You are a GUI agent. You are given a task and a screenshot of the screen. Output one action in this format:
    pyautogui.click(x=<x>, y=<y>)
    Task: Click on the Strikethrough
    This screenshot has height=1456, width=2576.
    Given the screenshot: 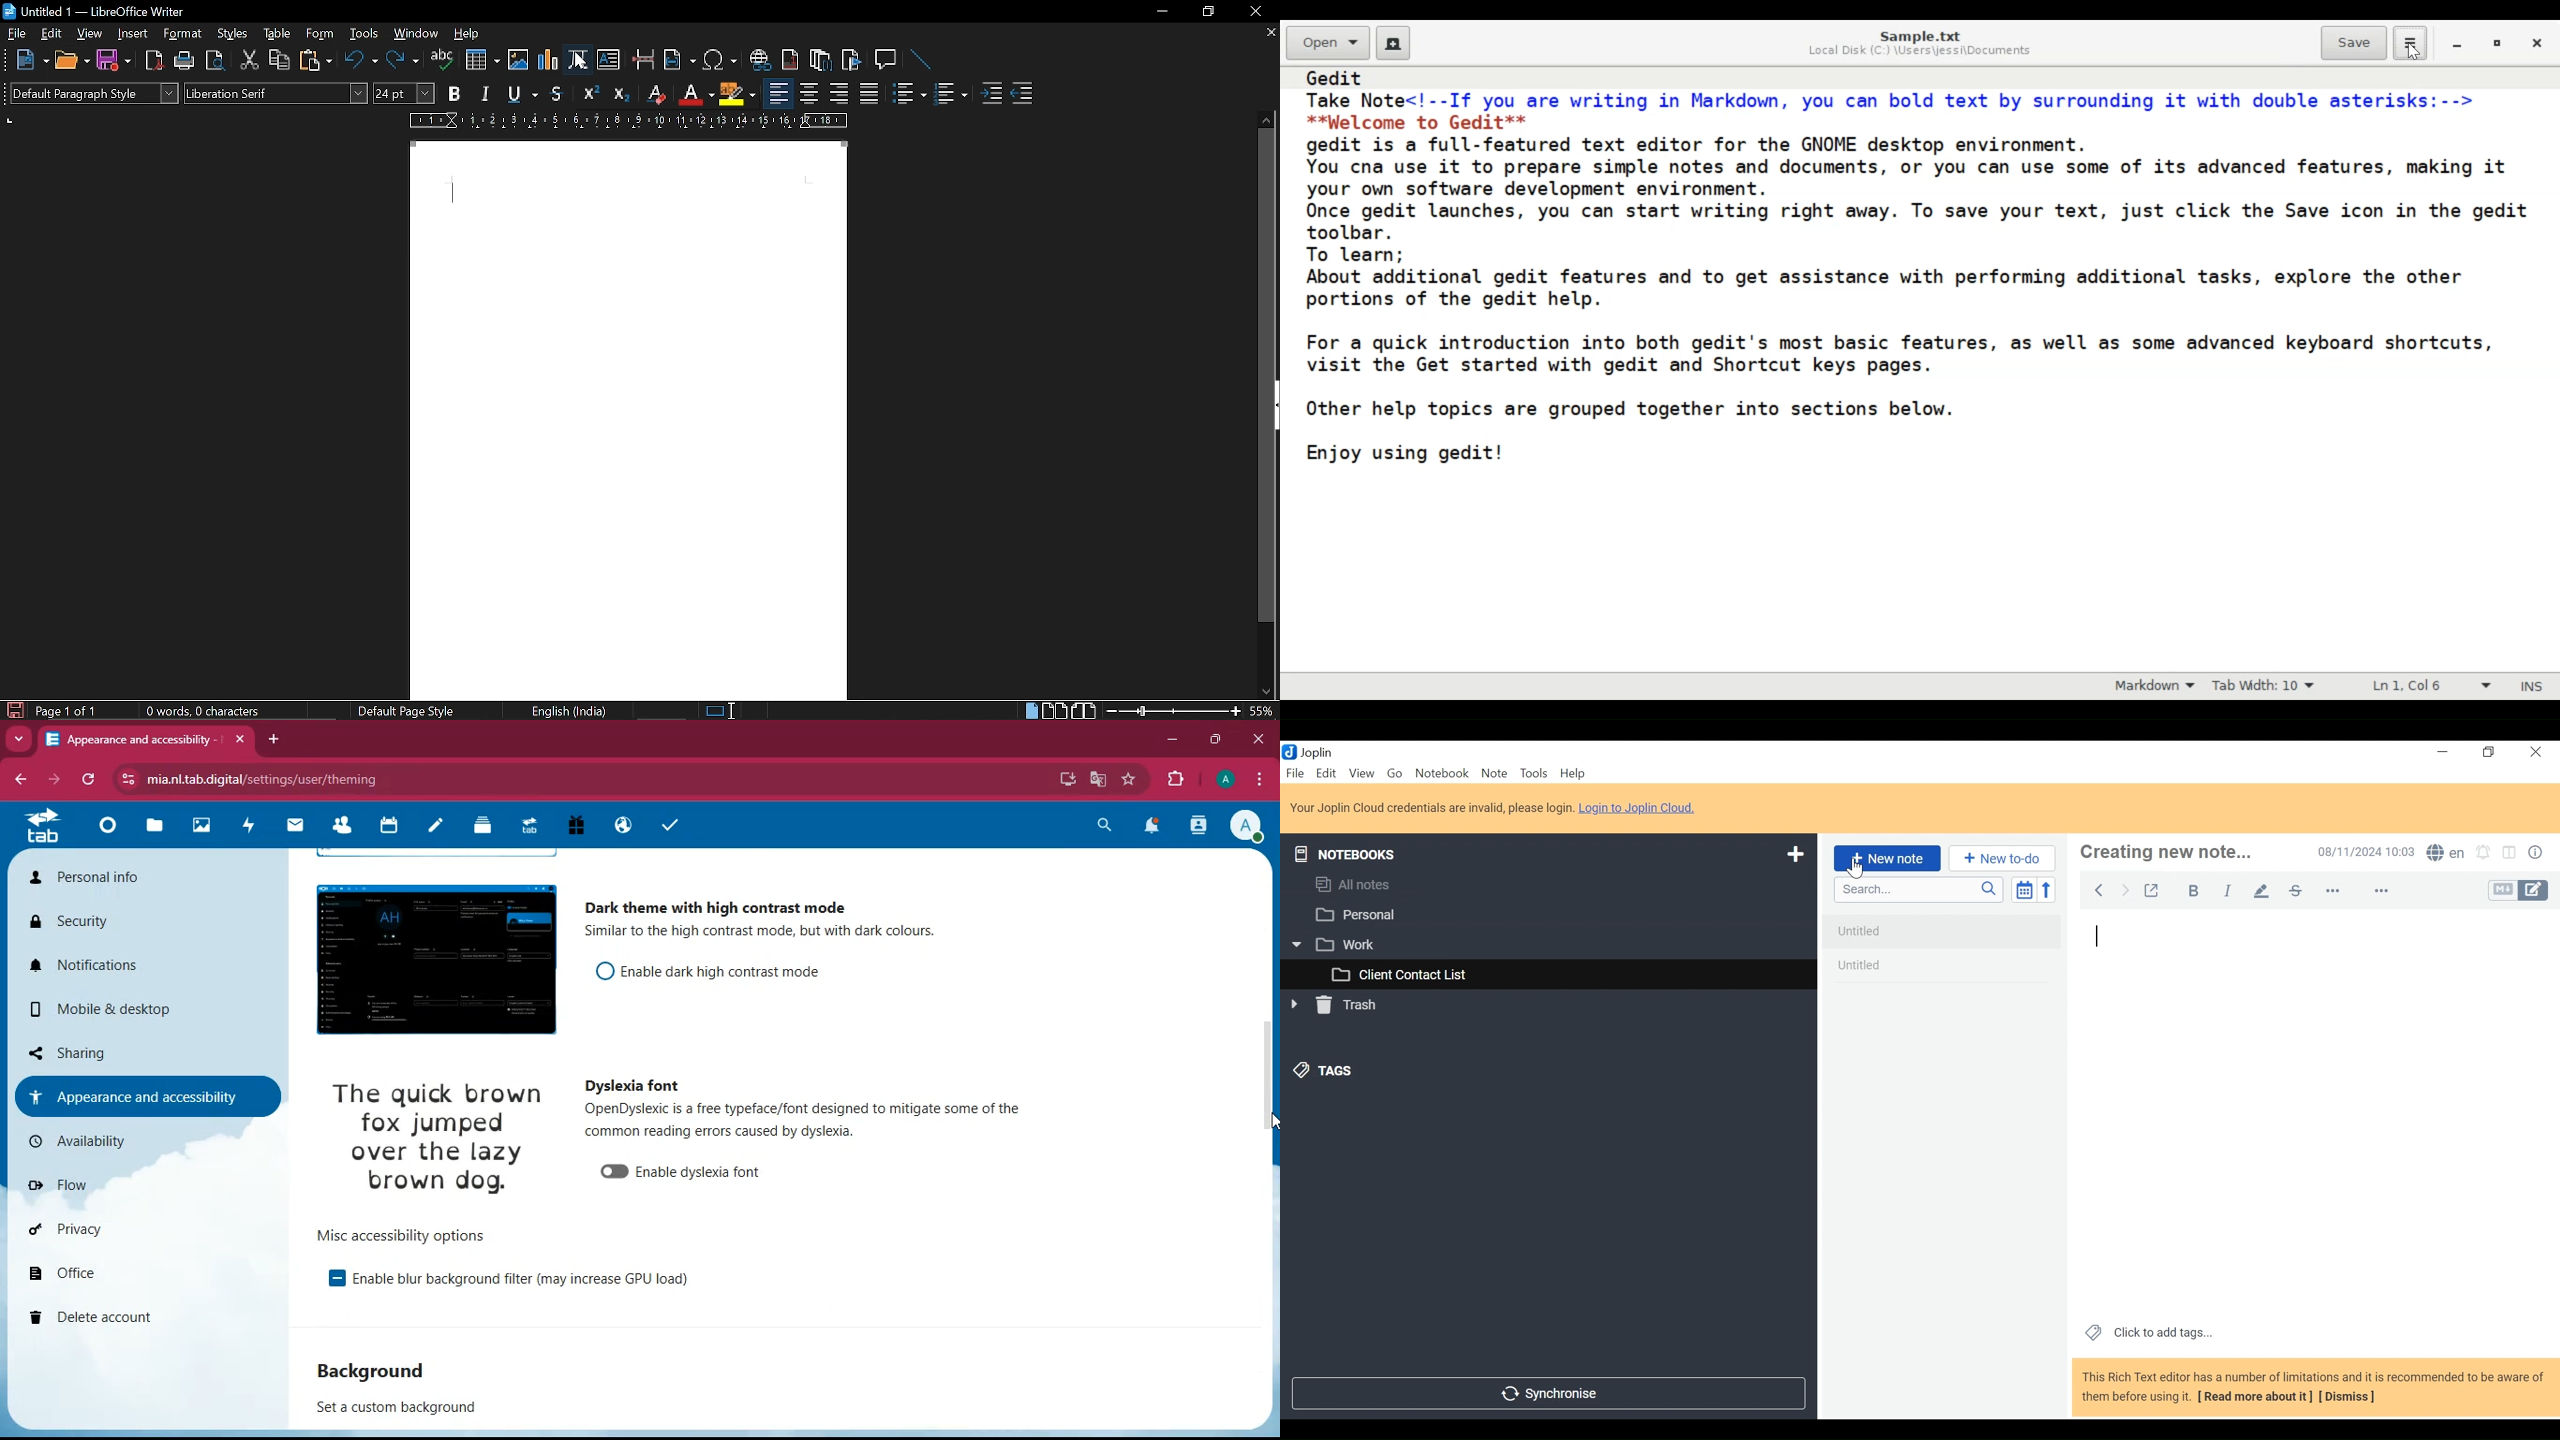 What is the action you would take?
    pyautogui.click(x=2295, y=891)
    